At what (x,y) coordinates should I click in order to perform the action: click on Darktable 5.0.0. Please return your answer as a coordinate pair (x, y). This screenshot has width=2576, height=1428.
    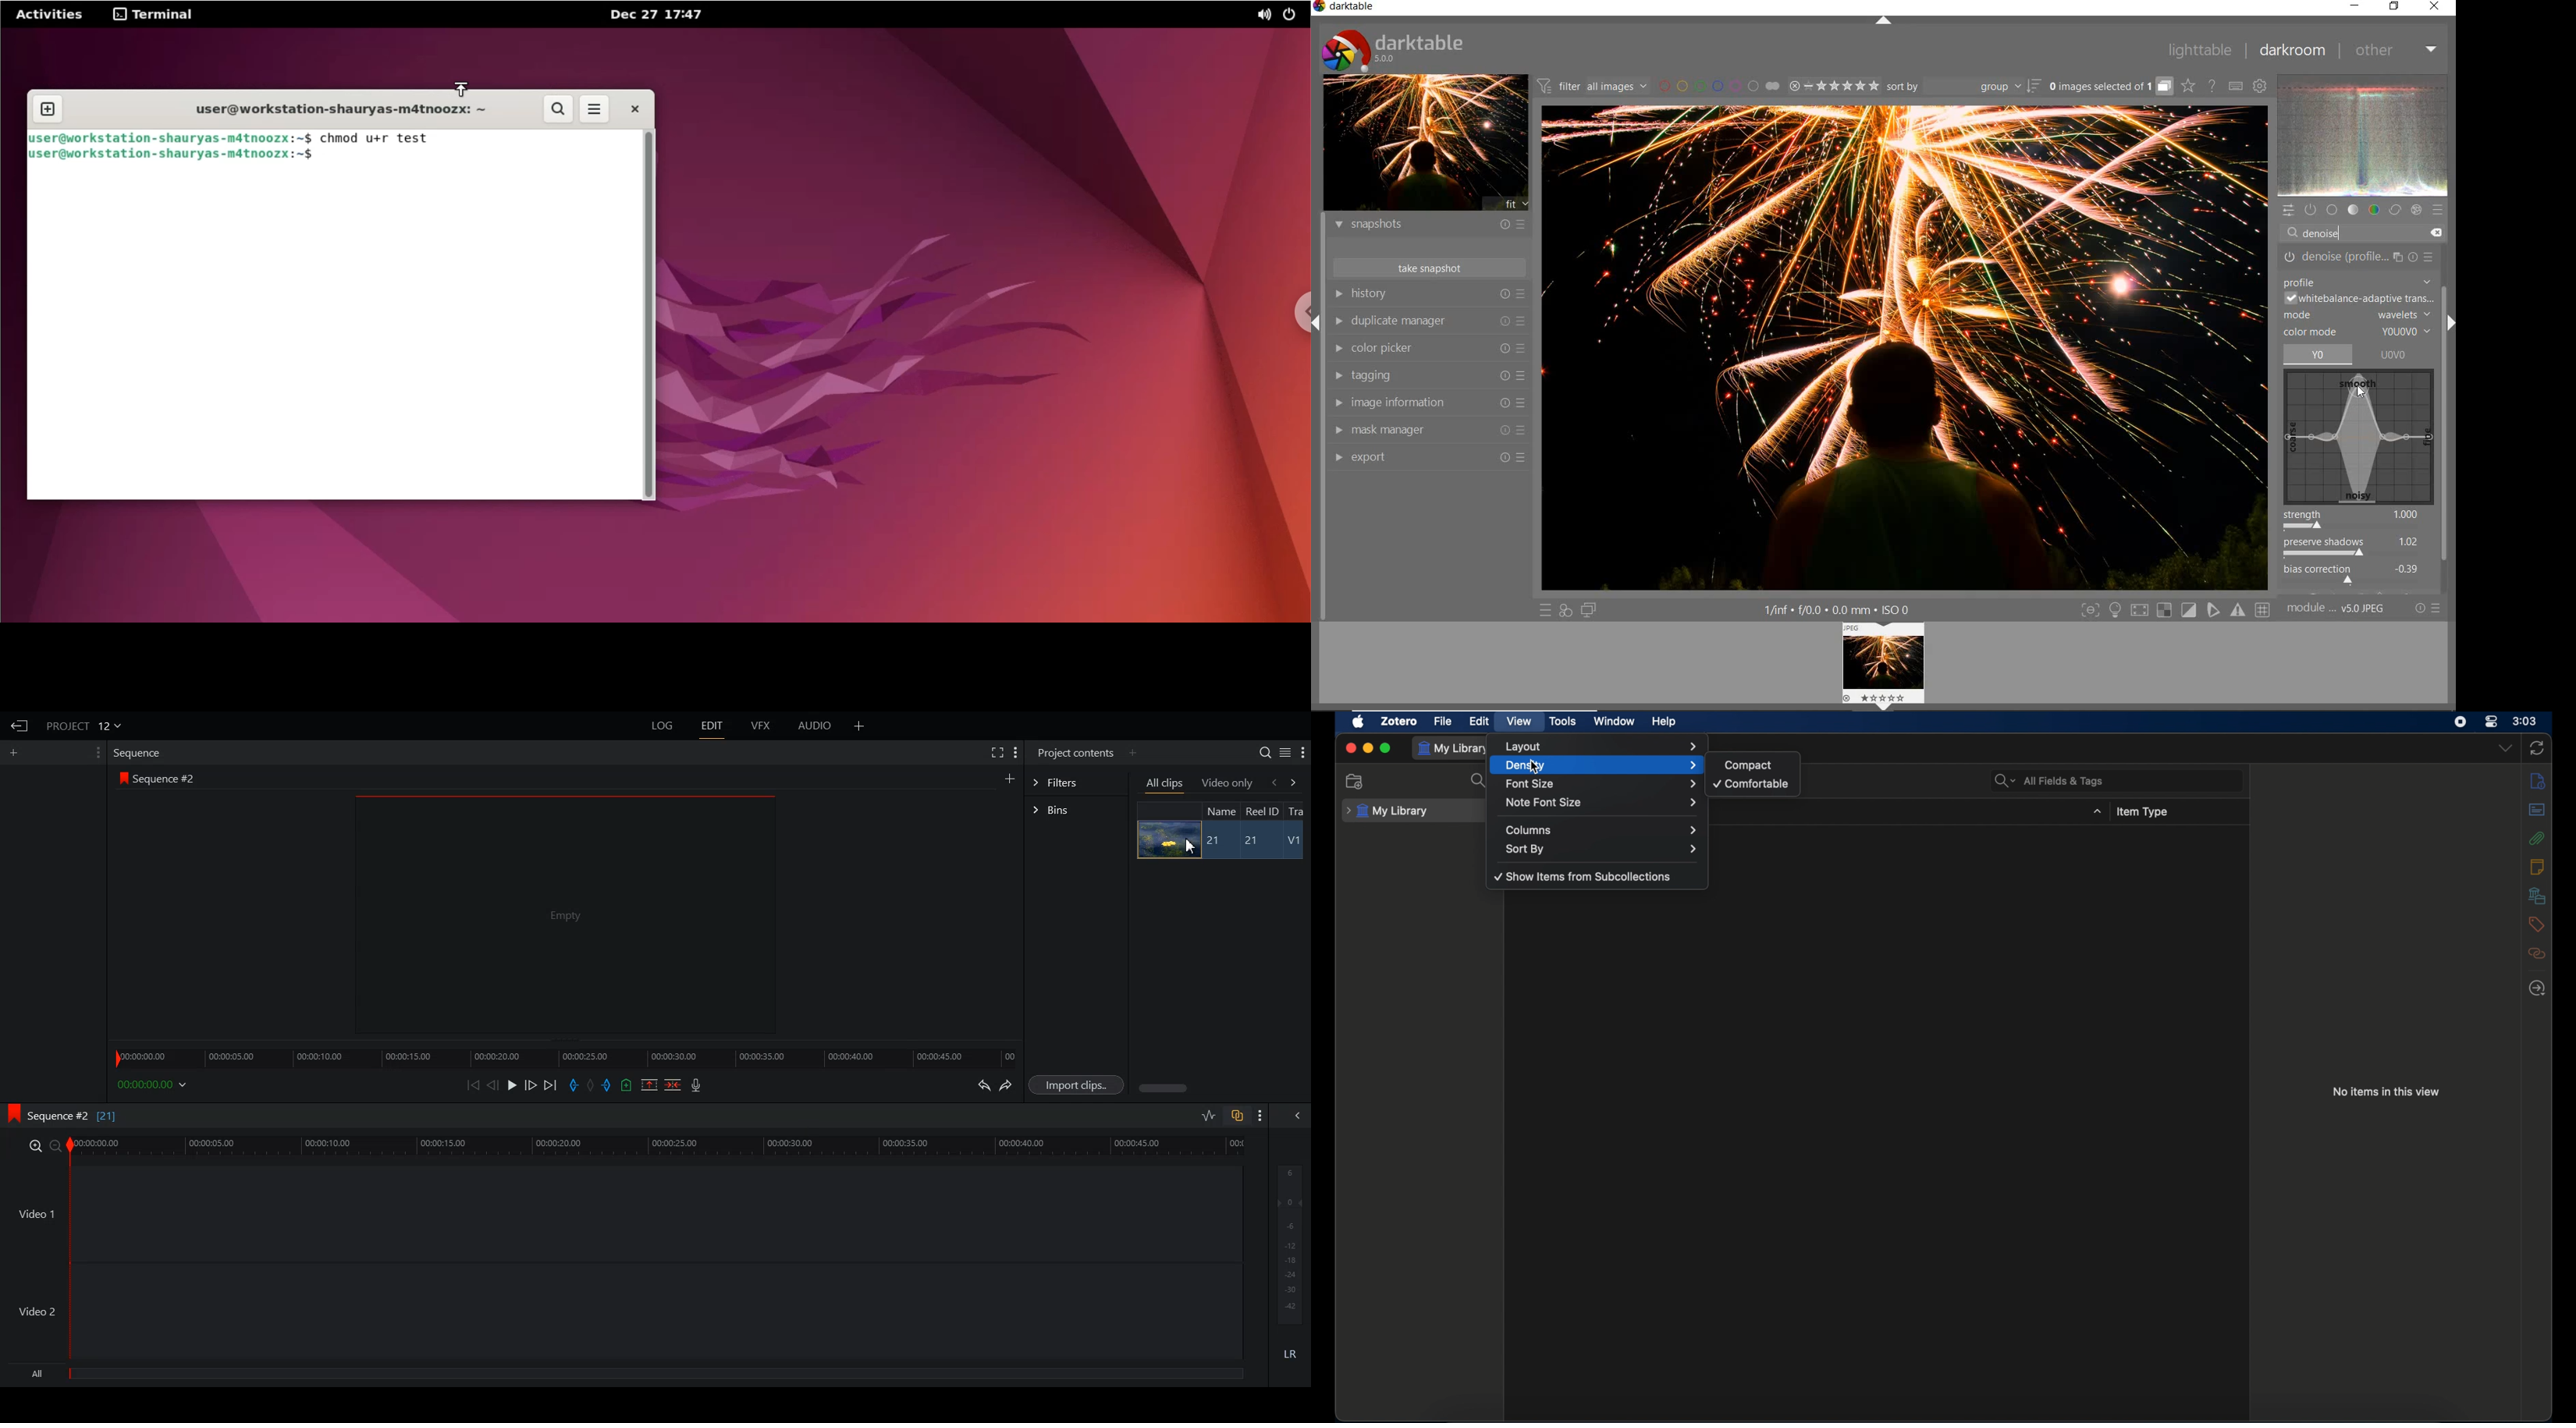
    Looking at the image, I should click on (1392, 50).